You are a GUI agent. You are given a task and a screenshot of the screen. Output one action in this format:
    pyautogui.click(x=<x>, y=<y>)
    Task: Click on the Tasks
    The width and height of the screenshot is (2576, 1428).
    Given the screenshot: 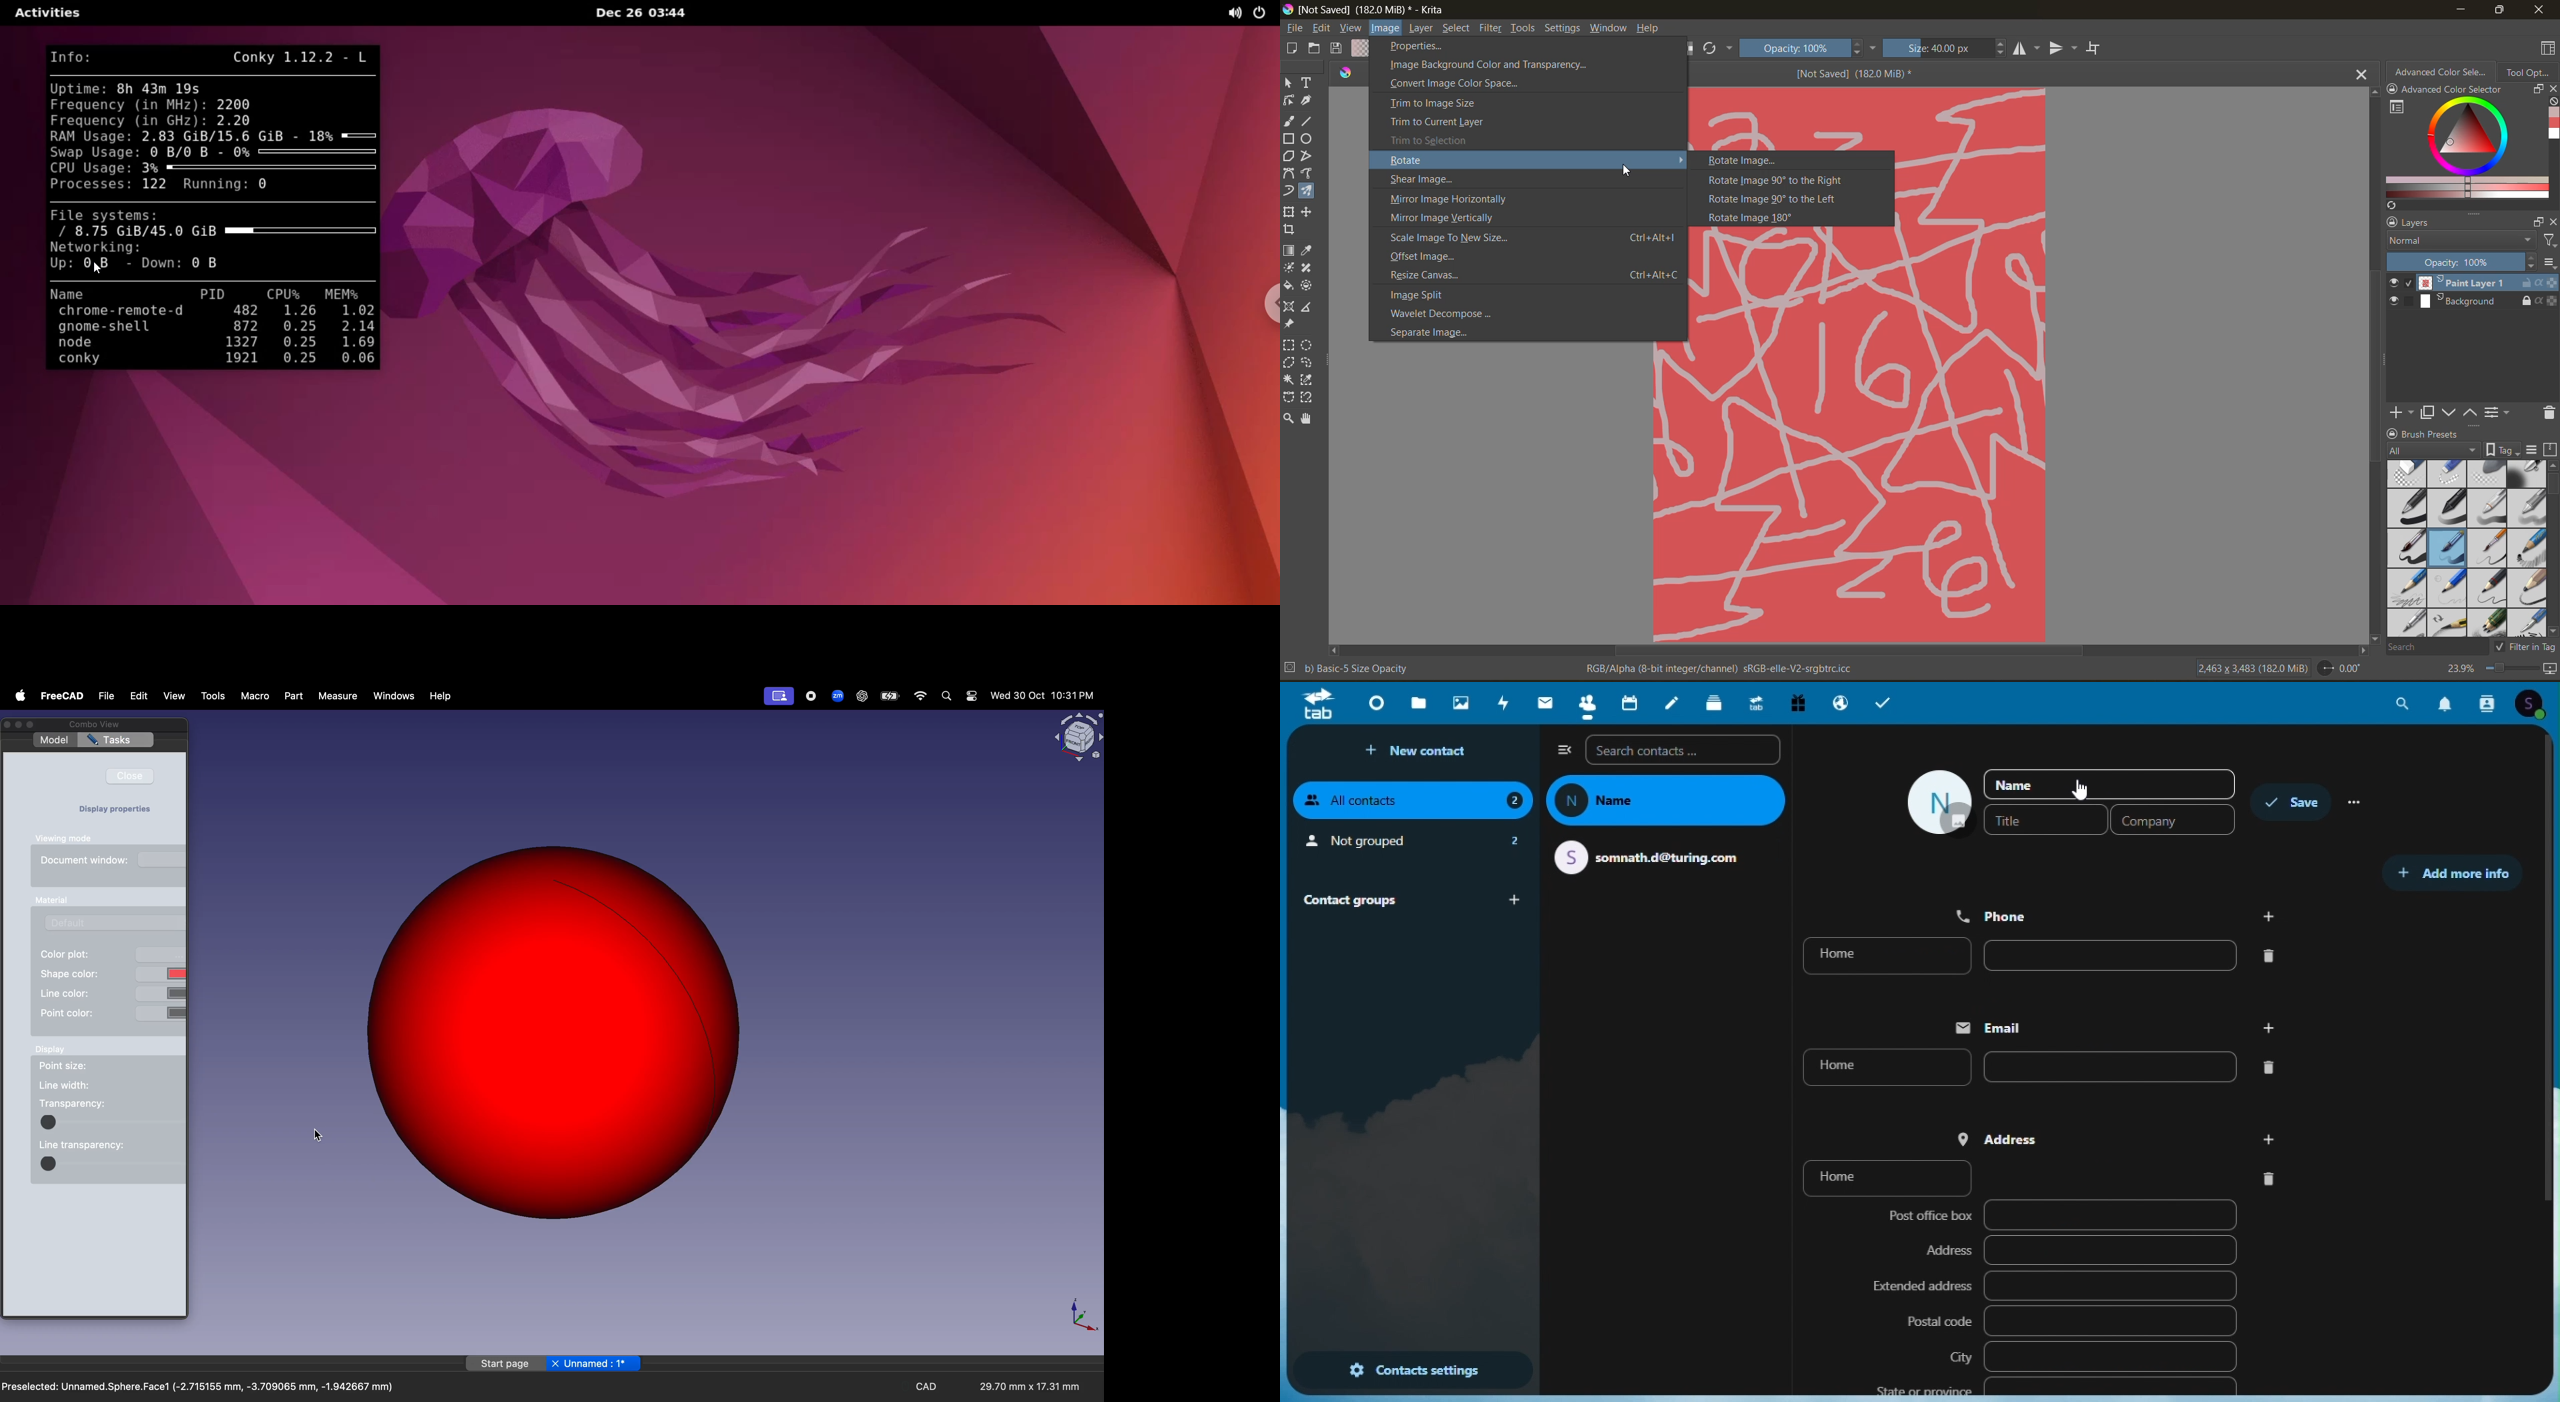 What is the action you would take?
    pyautogui.click(x=1885, y=702)
    